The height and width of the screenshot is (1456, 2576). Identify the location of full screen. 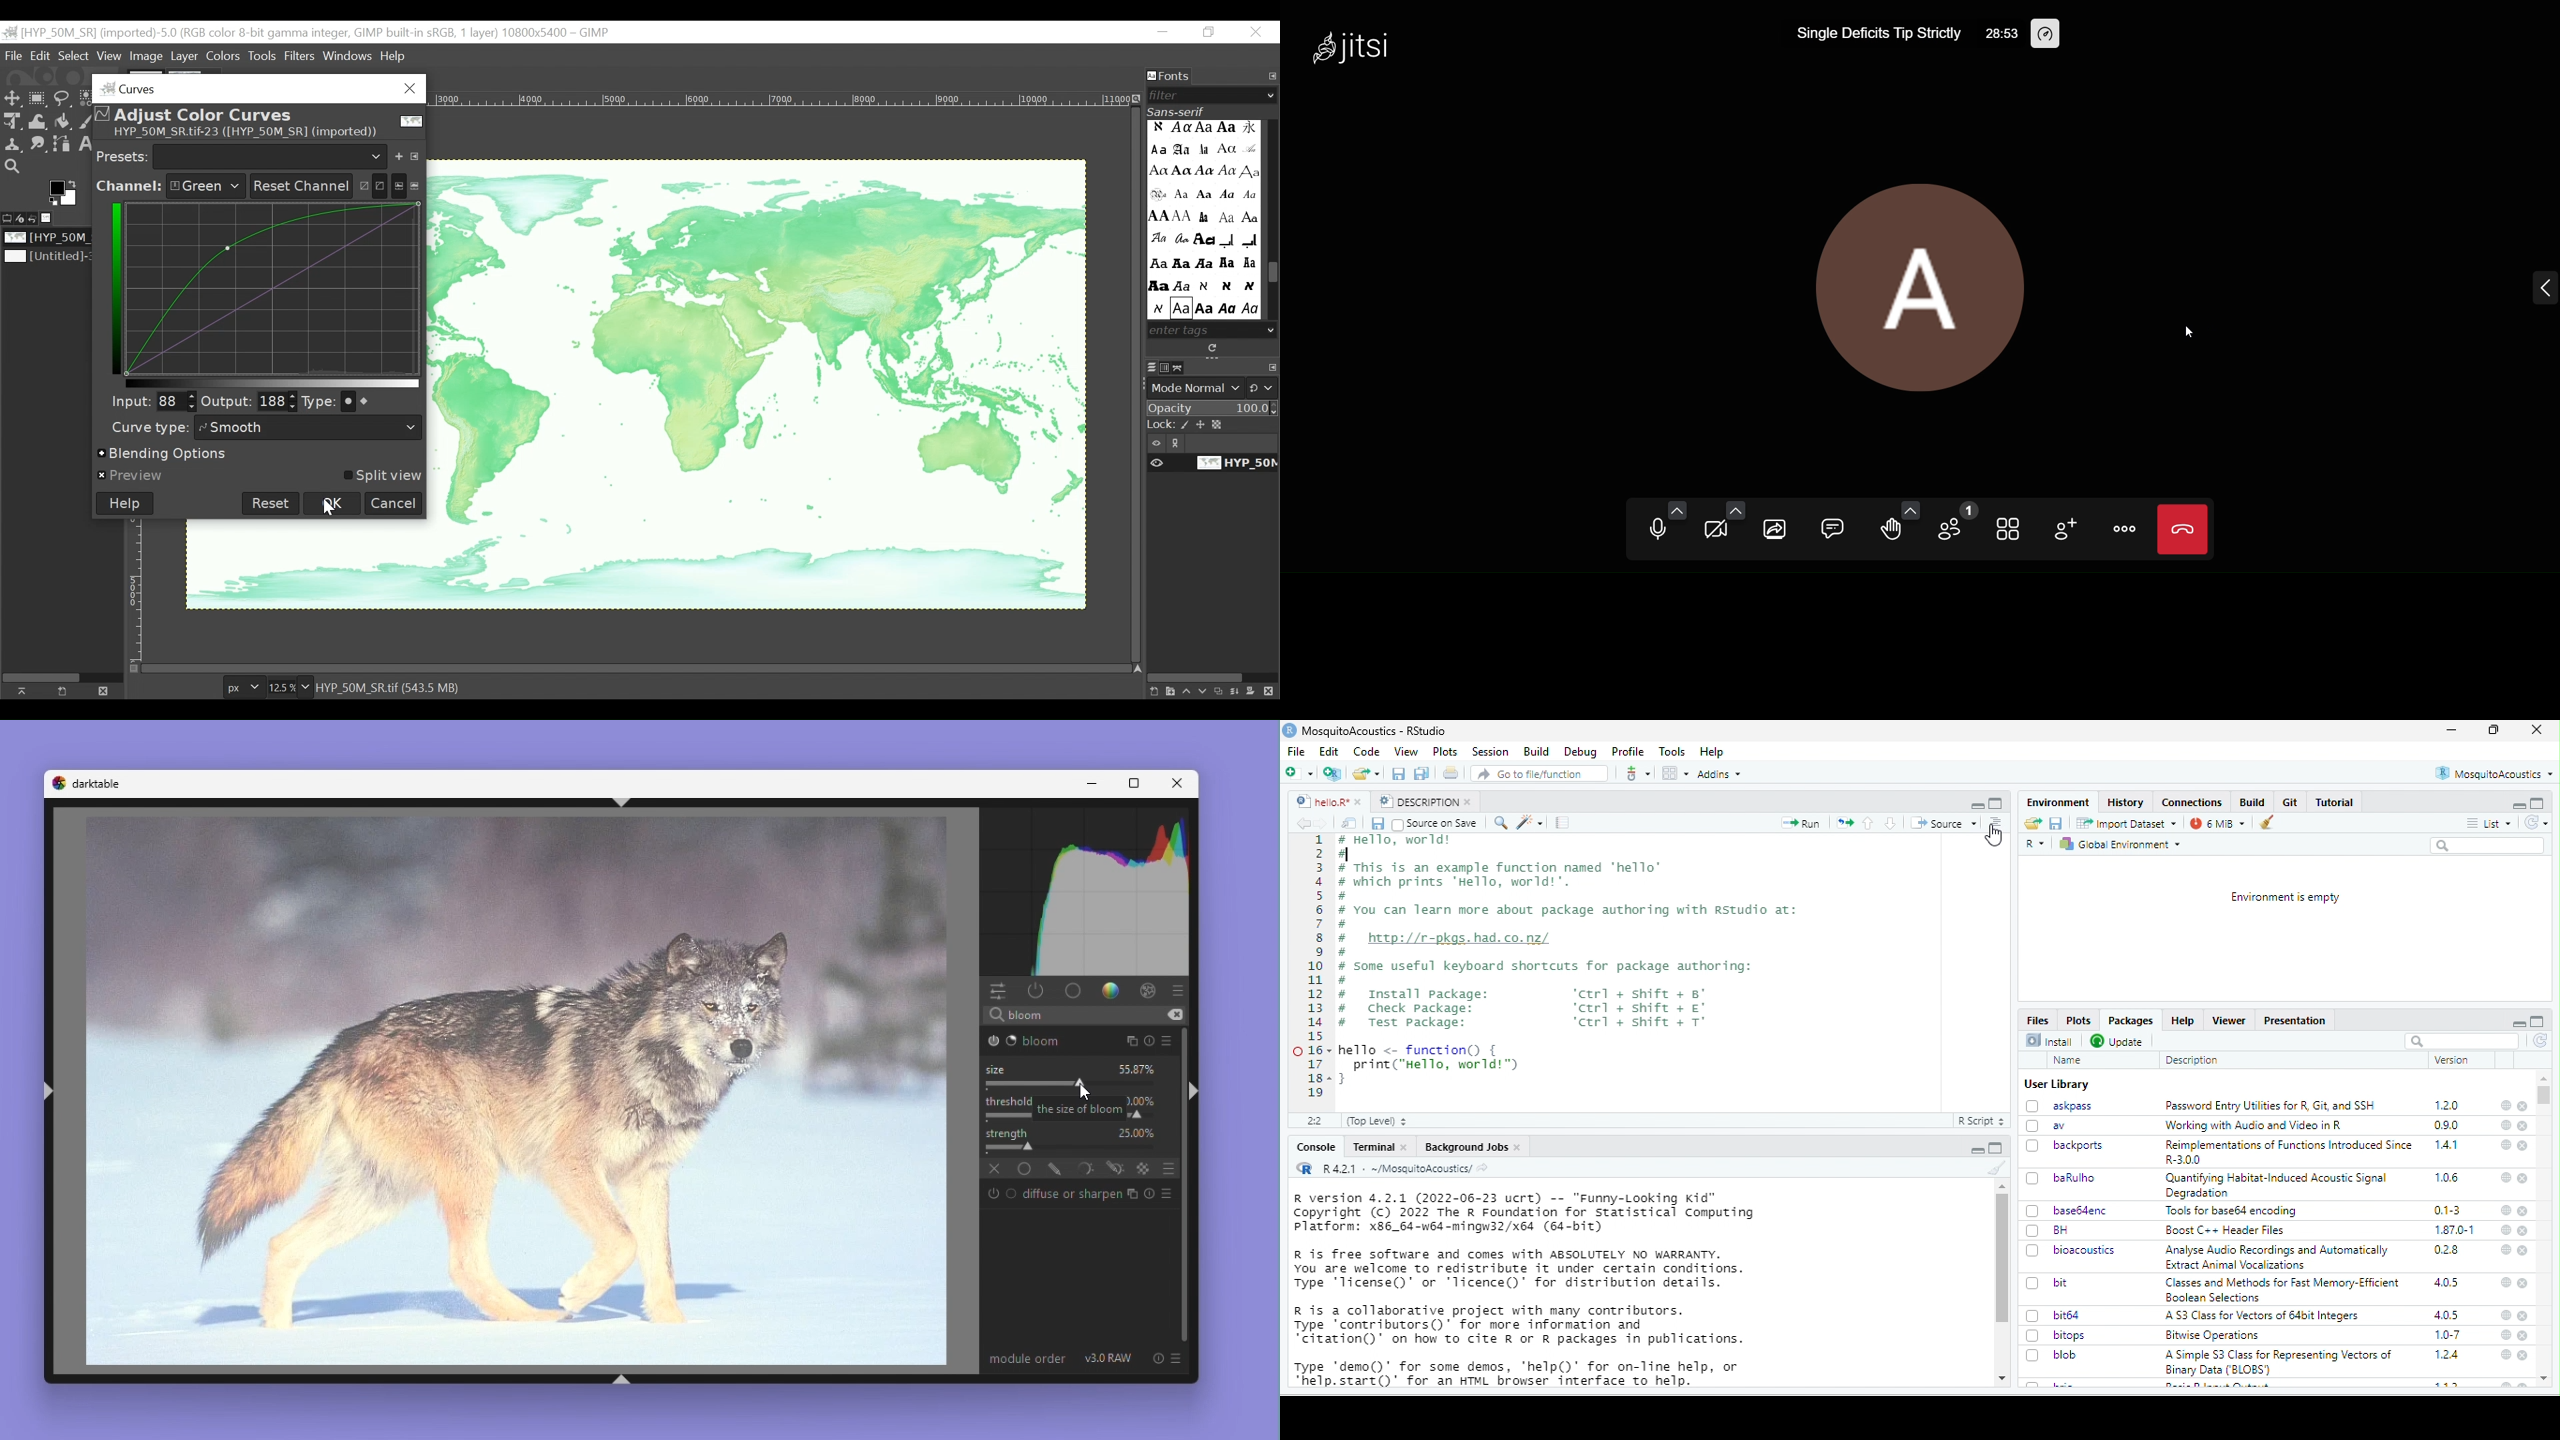
(2493, 729).